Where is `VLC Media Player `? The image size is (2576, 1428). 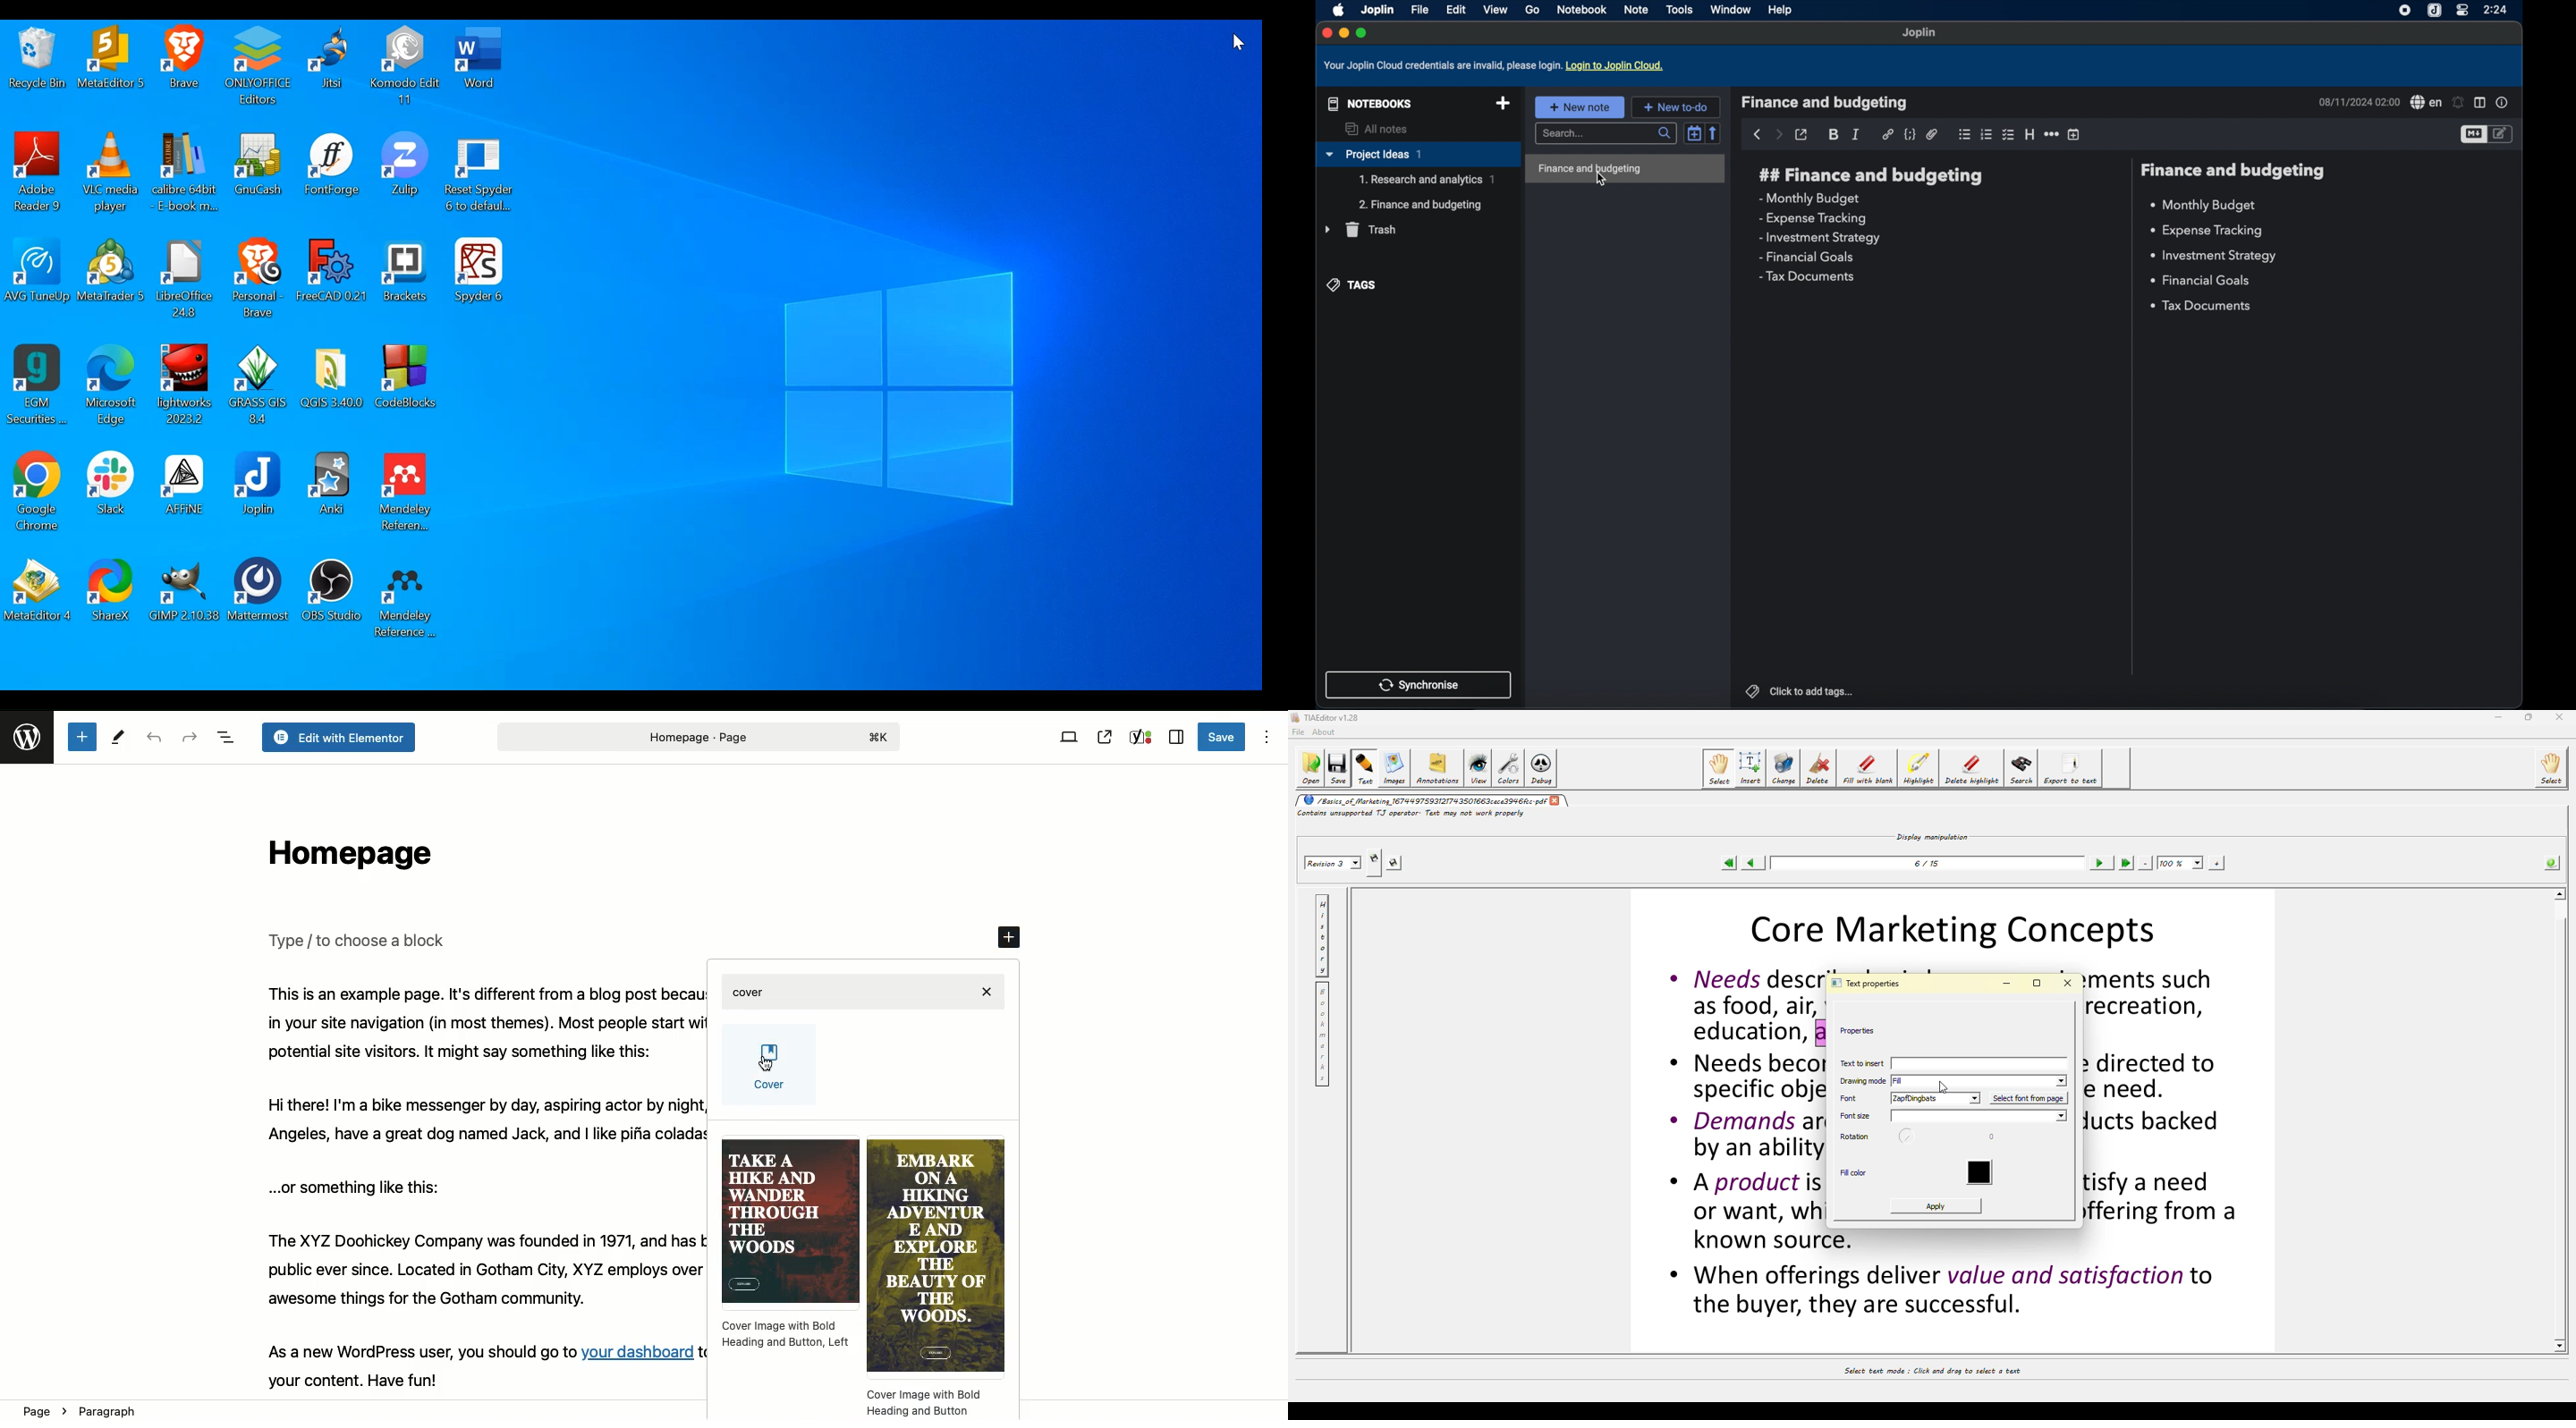 VLC Media Player  is located at coordinates (111, 174).